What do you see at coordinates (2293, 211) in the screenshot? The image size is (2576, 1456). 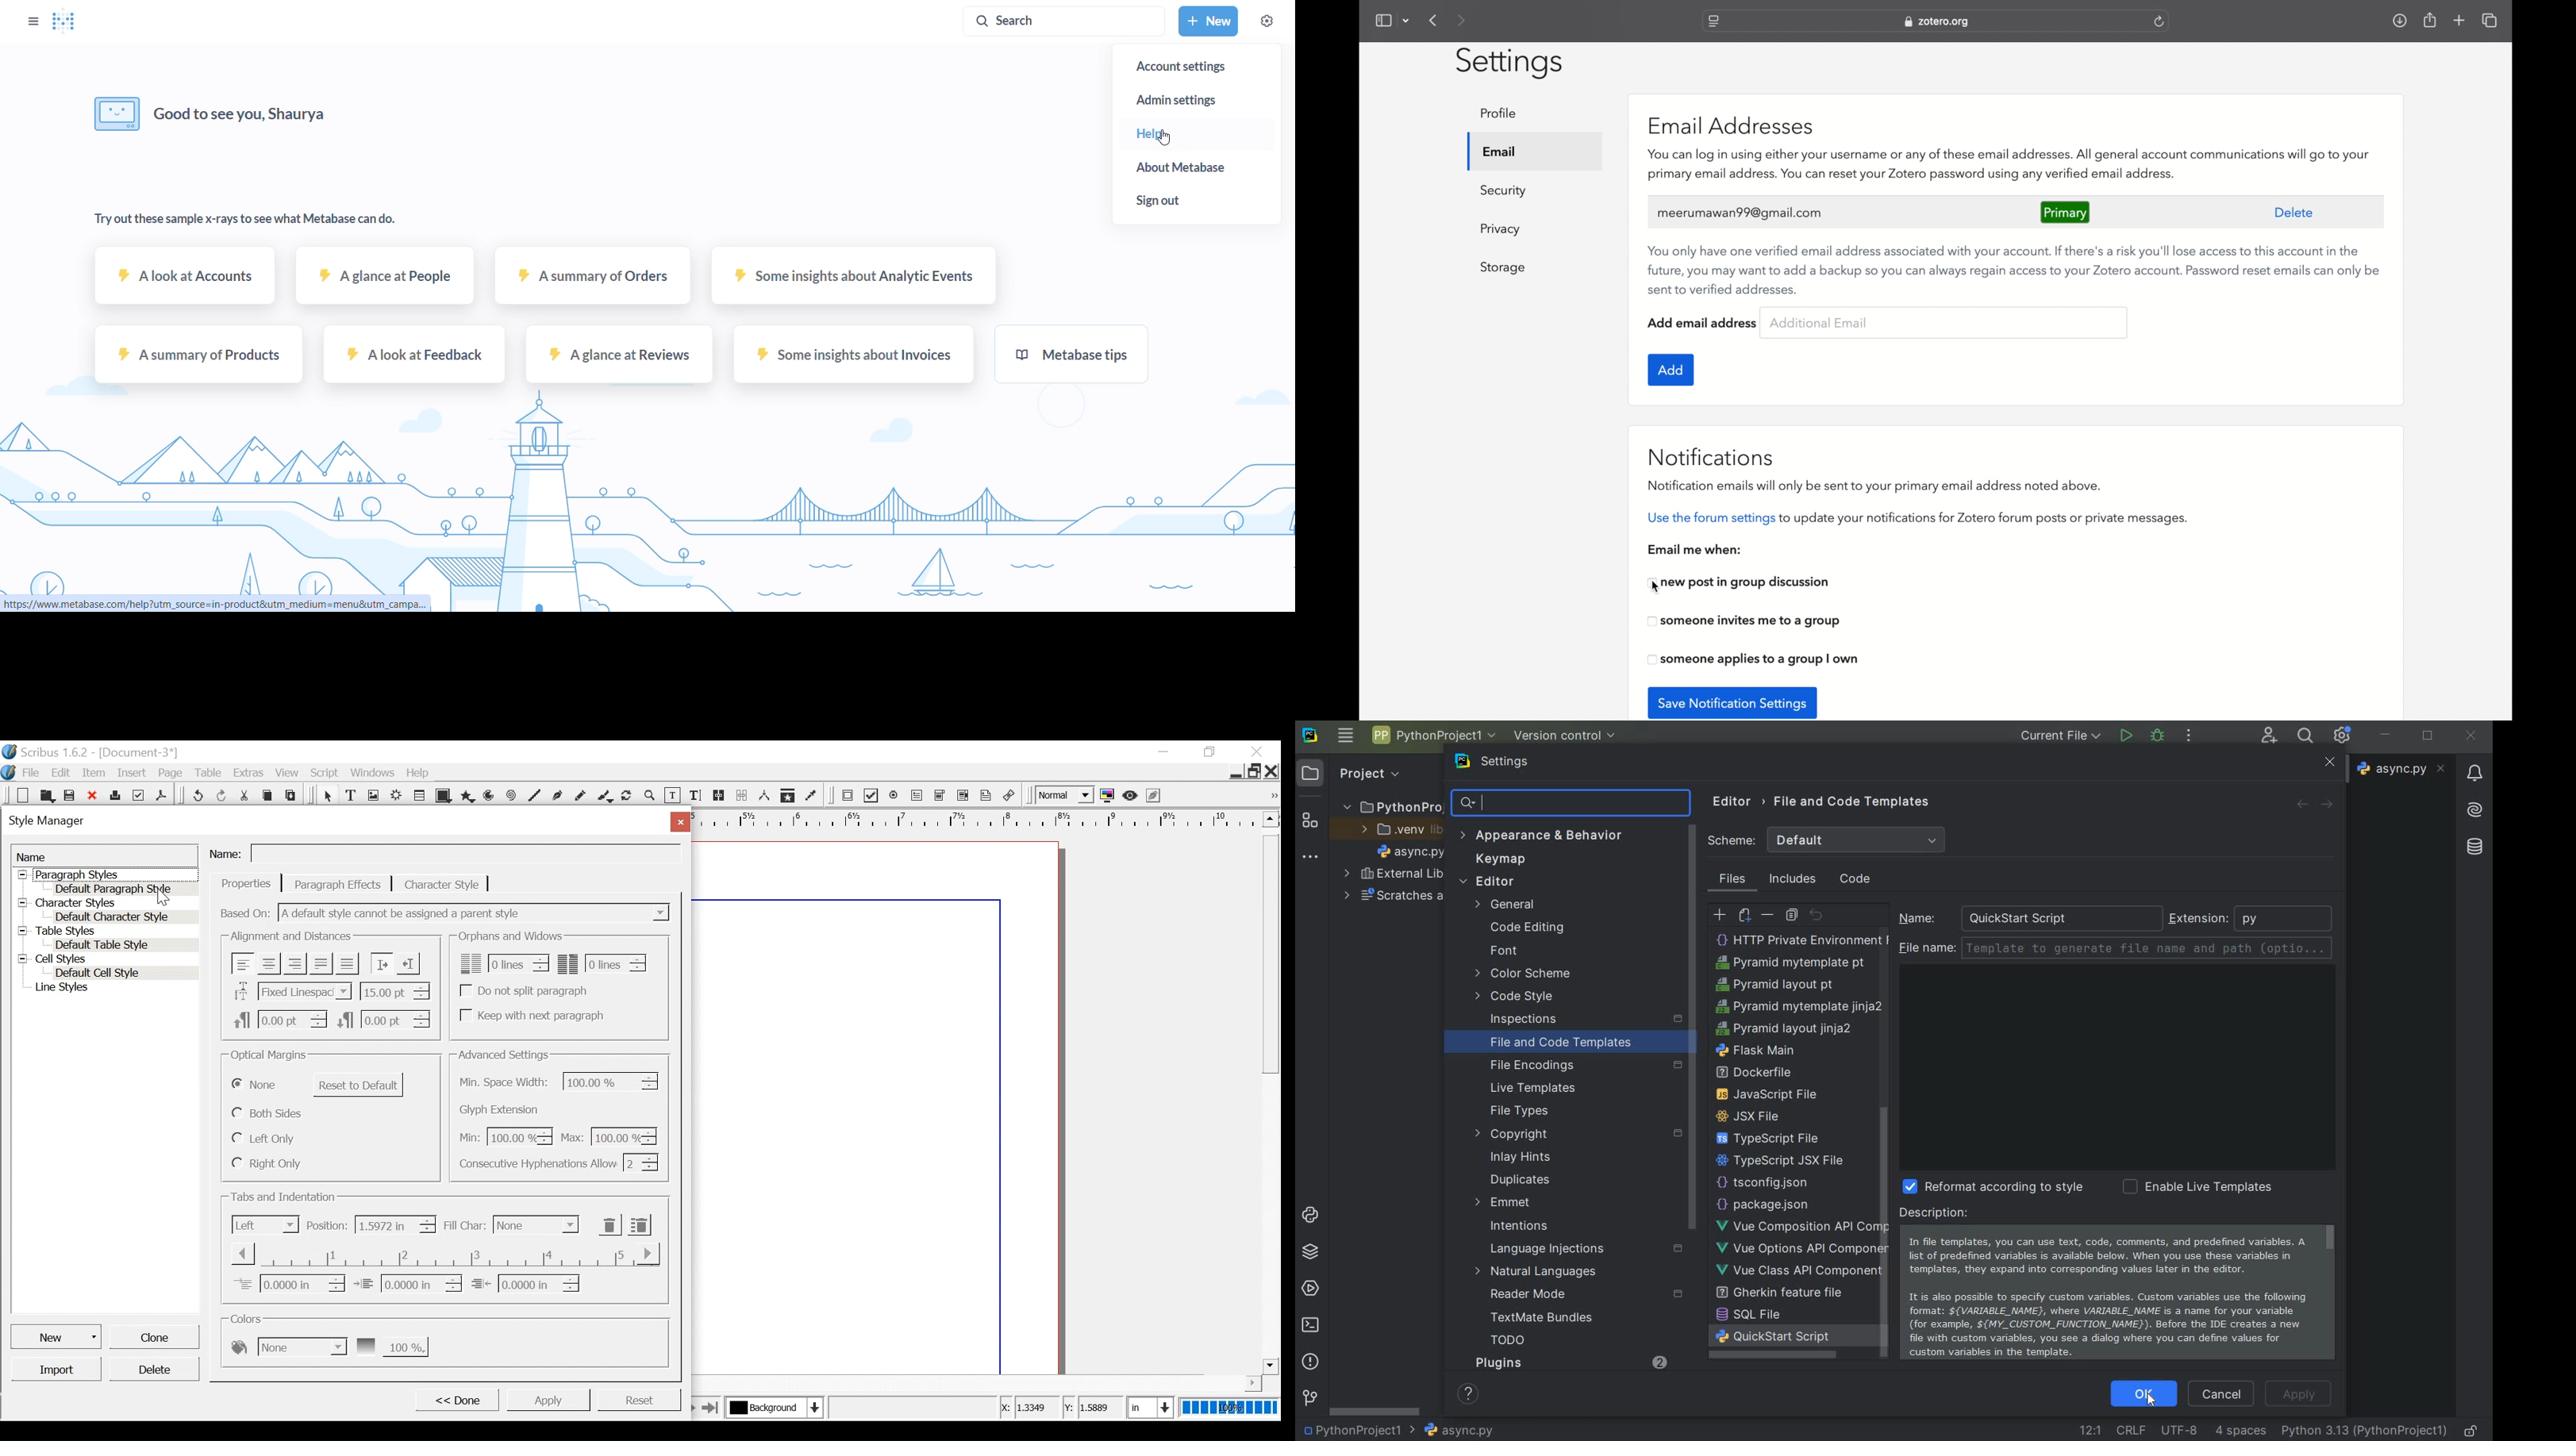 I see `delete` at bounding box center [2293, 211].